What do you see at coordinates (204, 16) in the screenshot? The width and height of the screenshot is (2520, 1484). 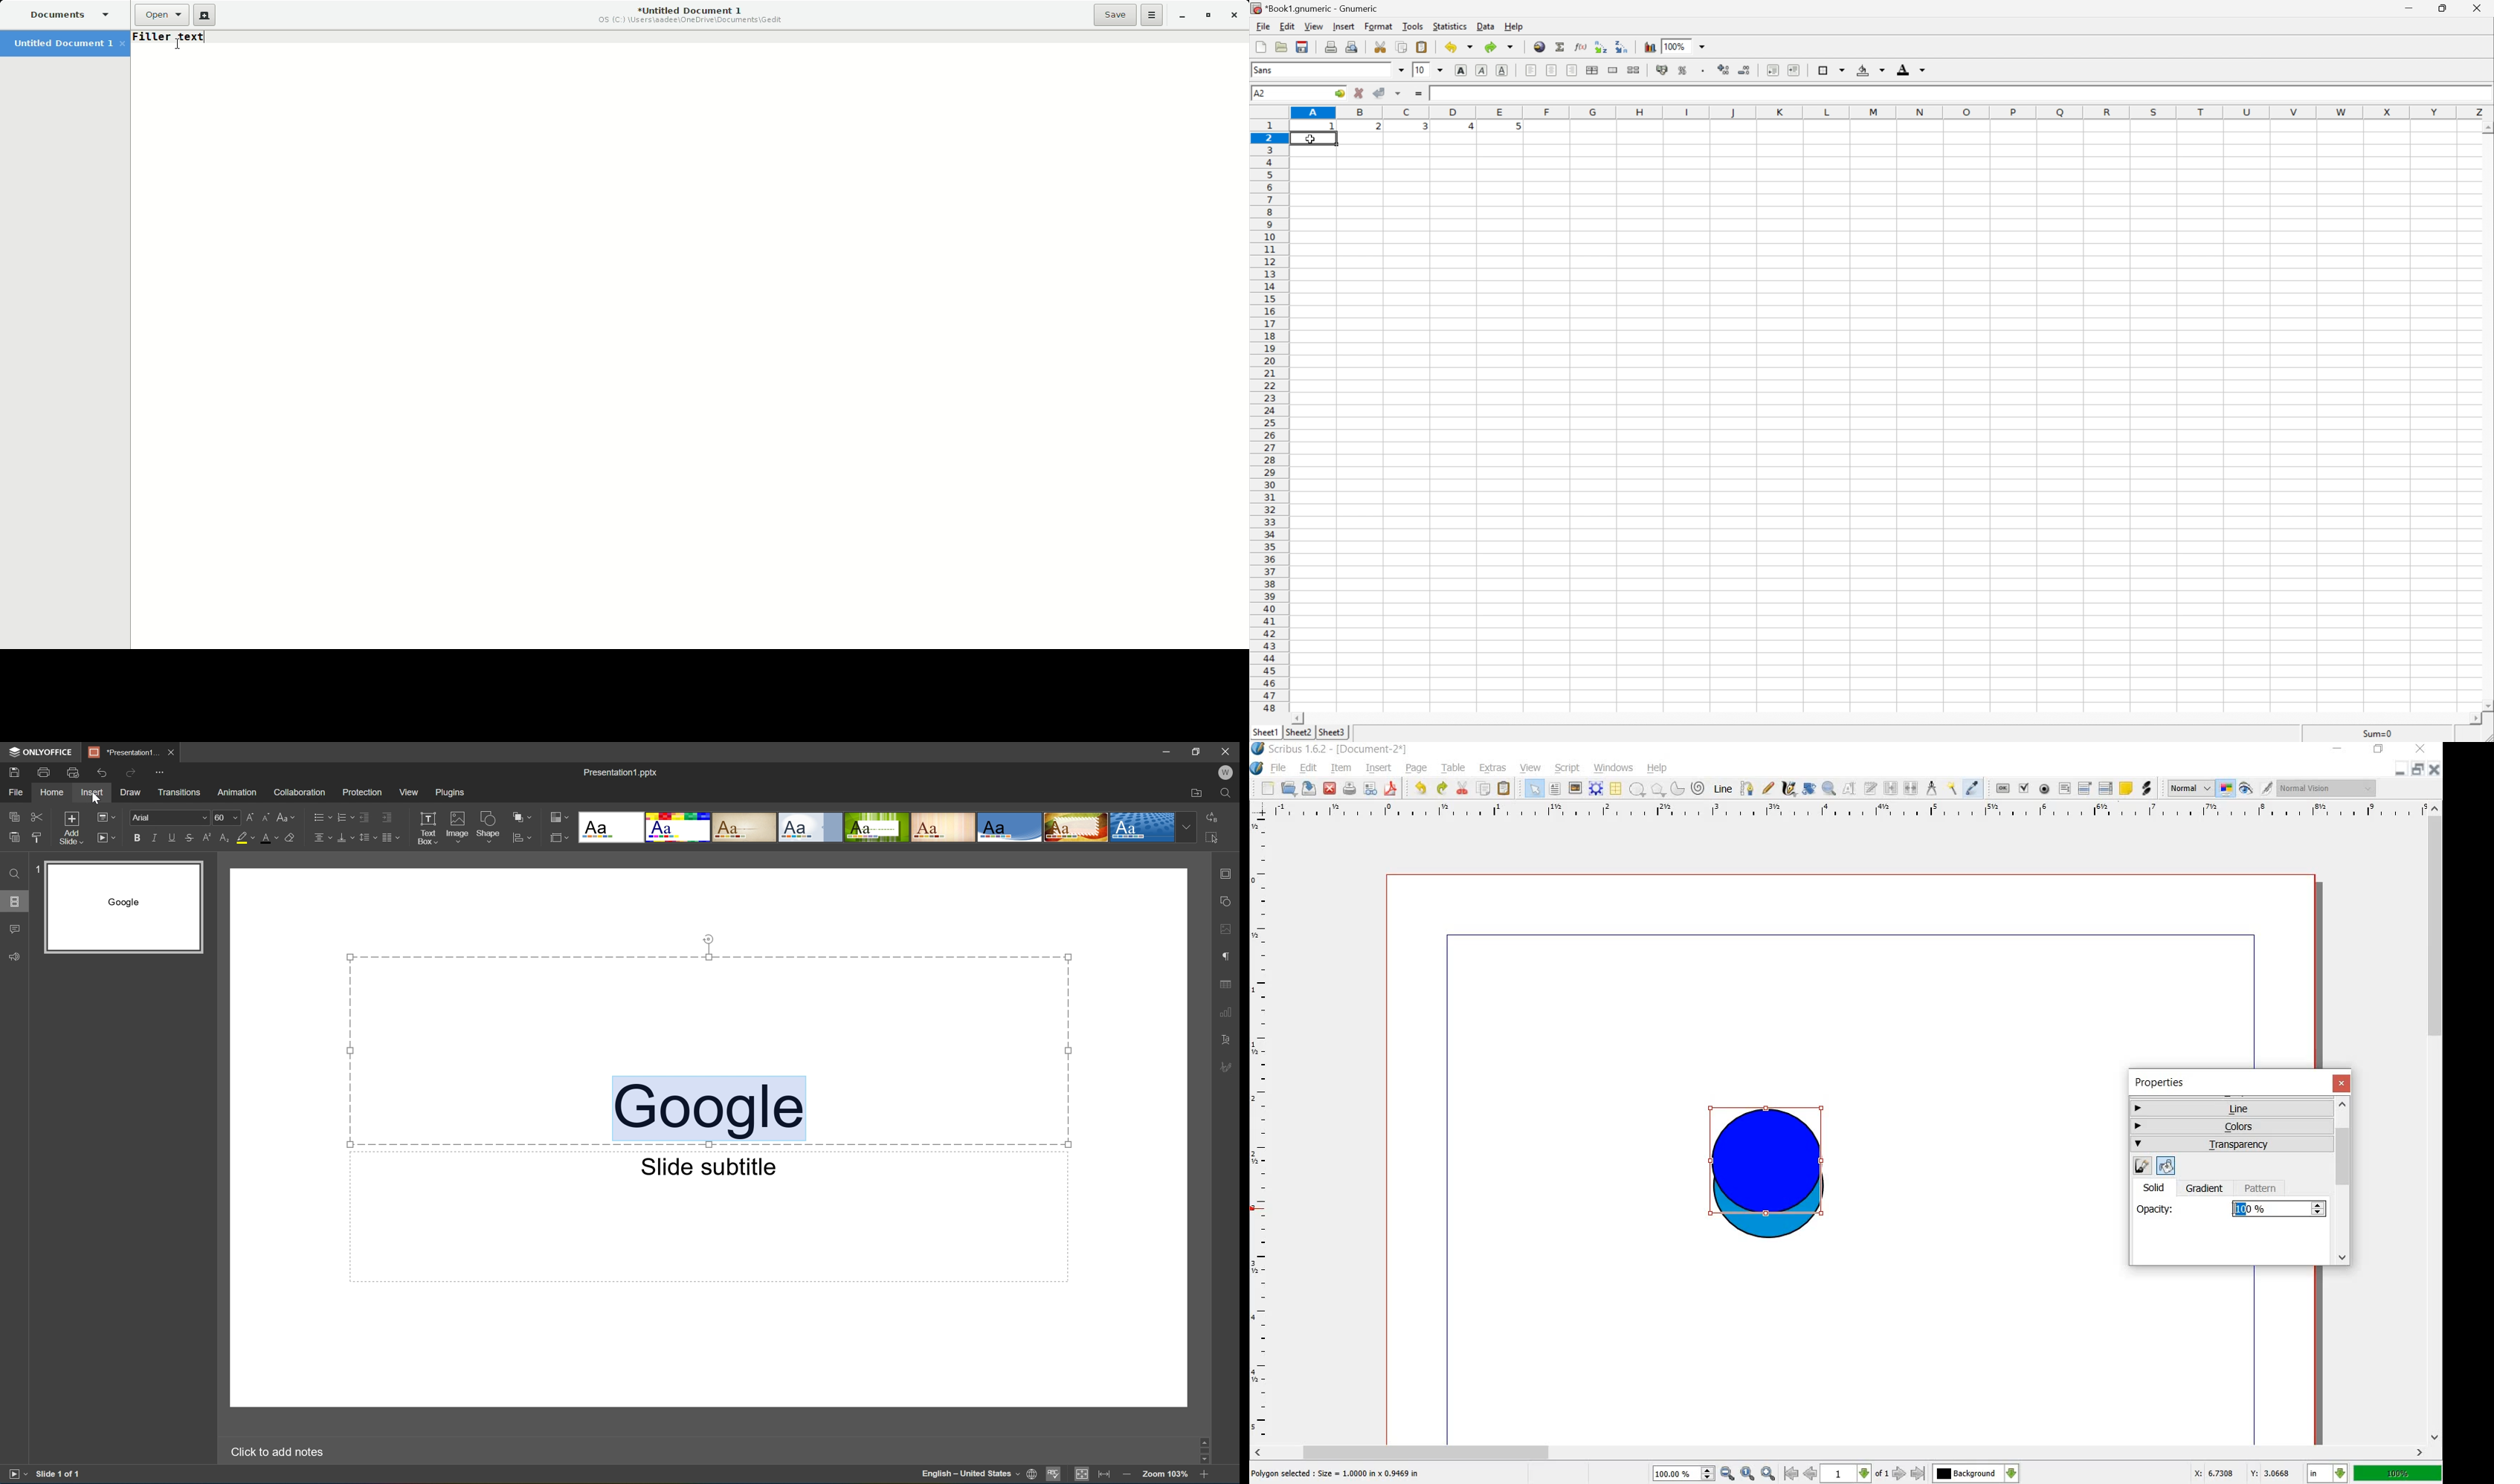 I see `New` at bounding box center [204, 16].